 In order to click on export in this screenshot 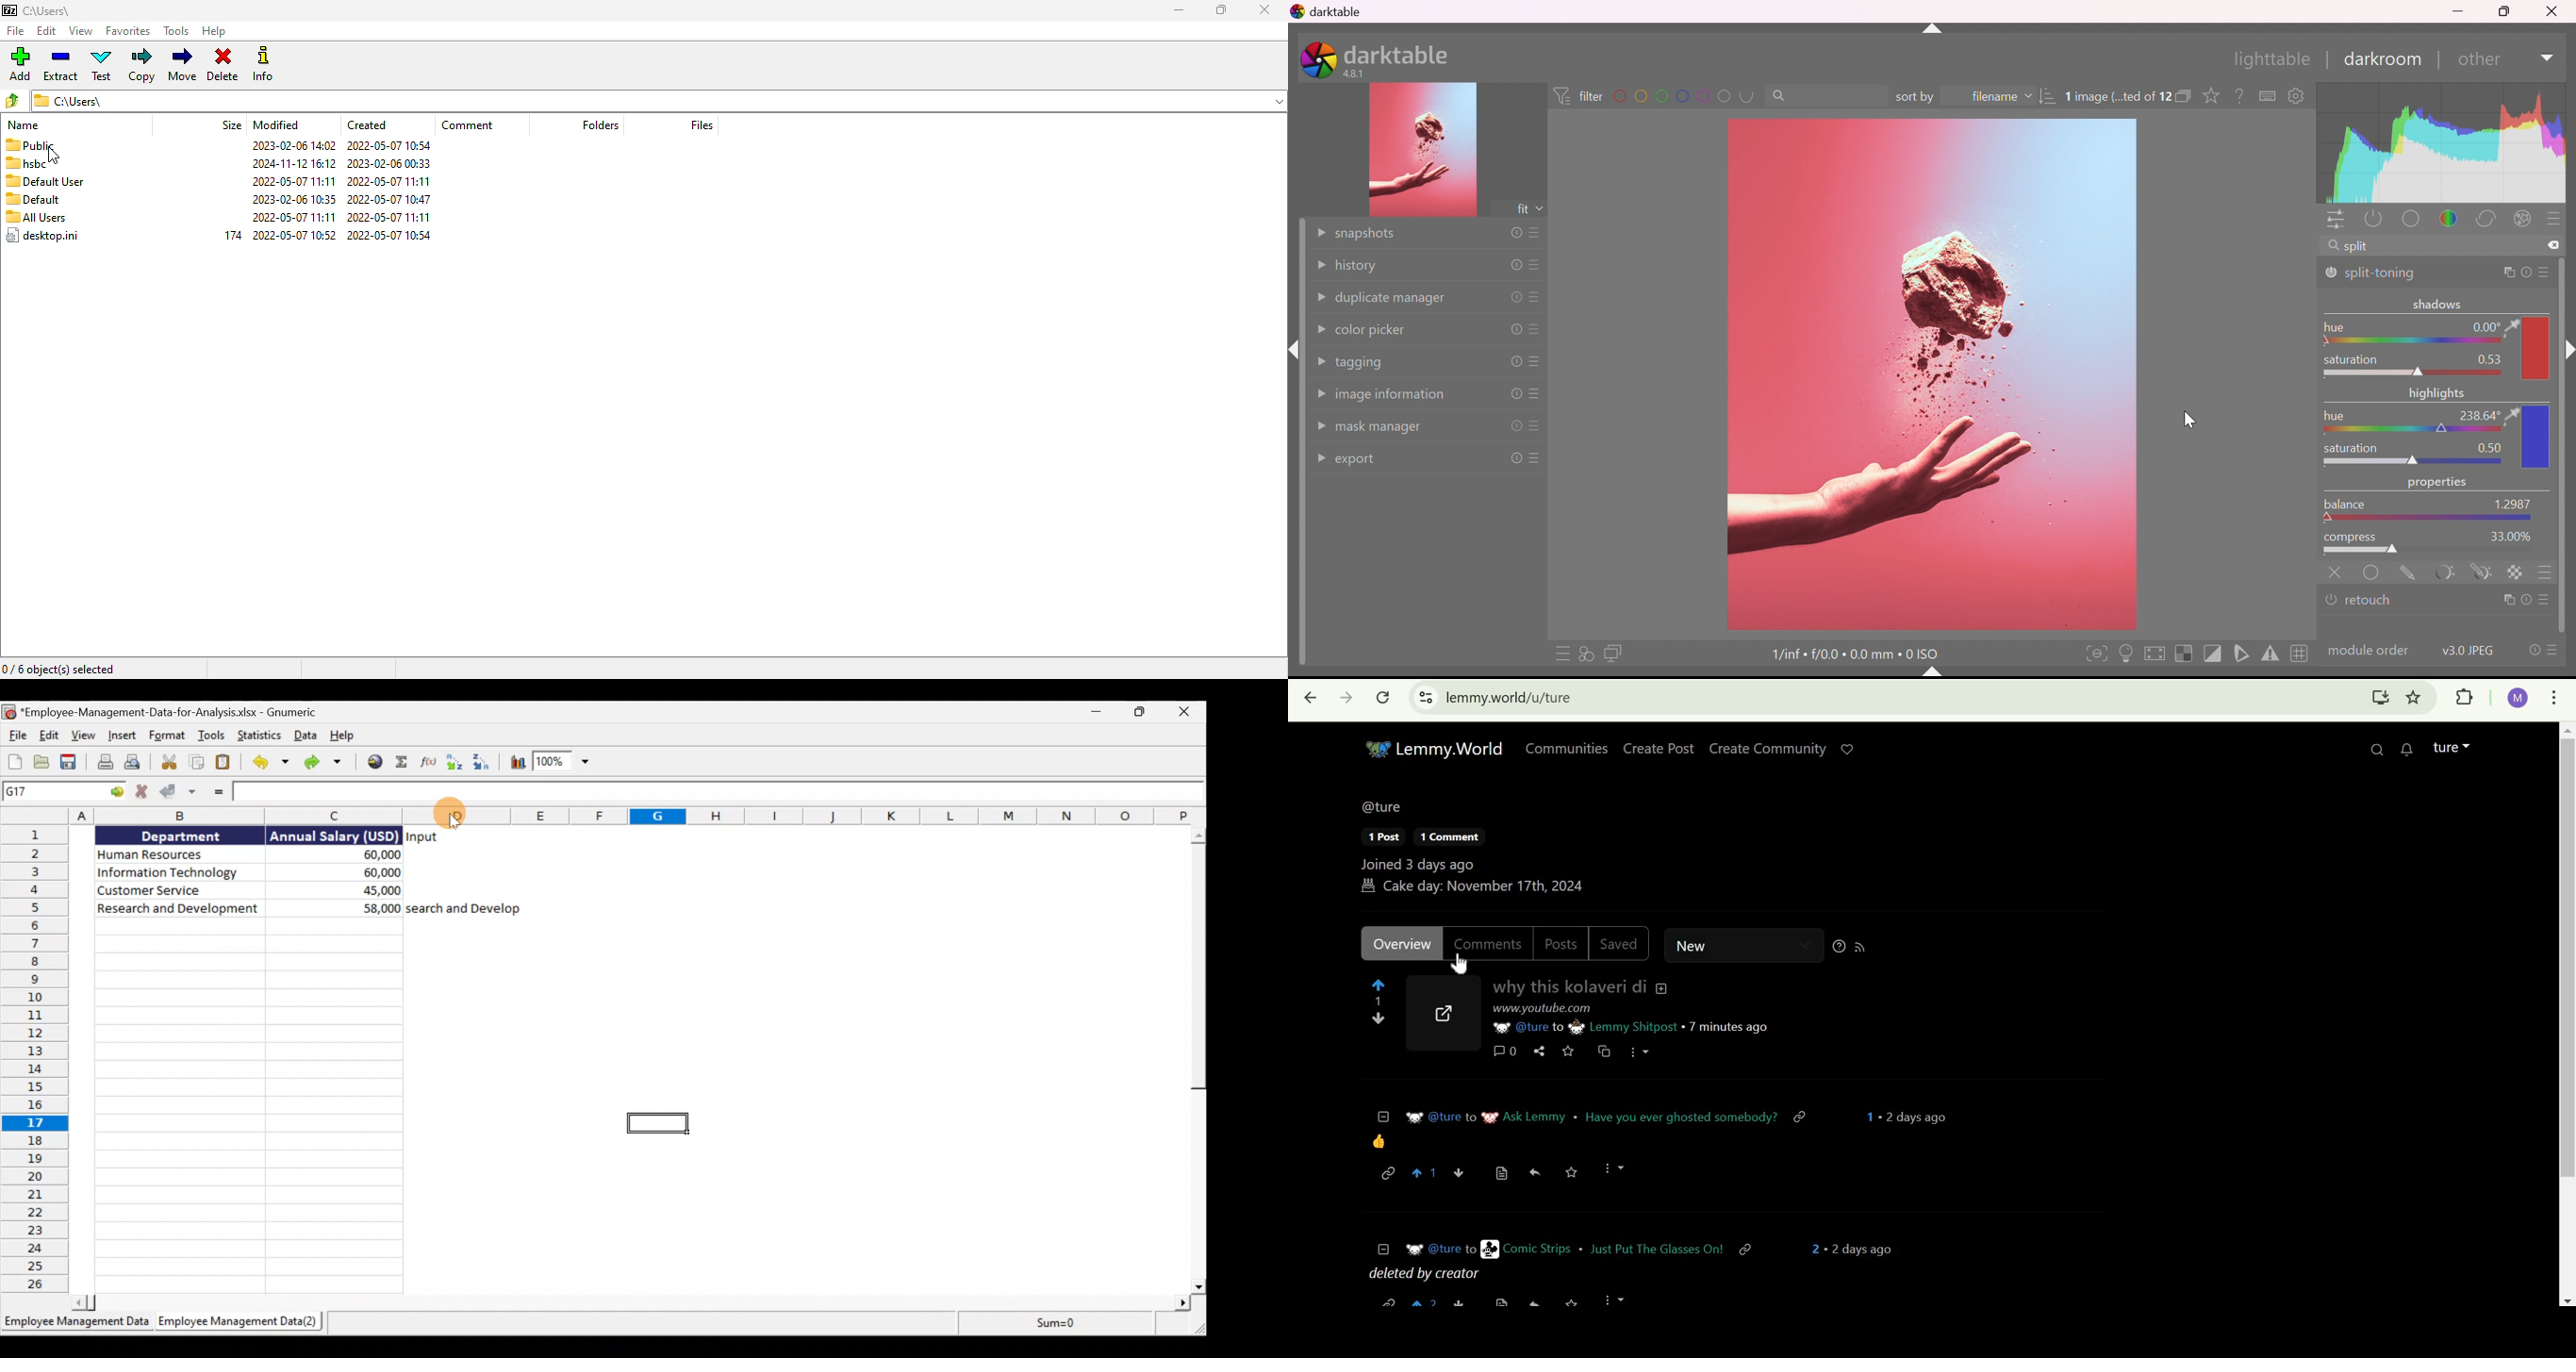, I will do `click(1358, 462)`.